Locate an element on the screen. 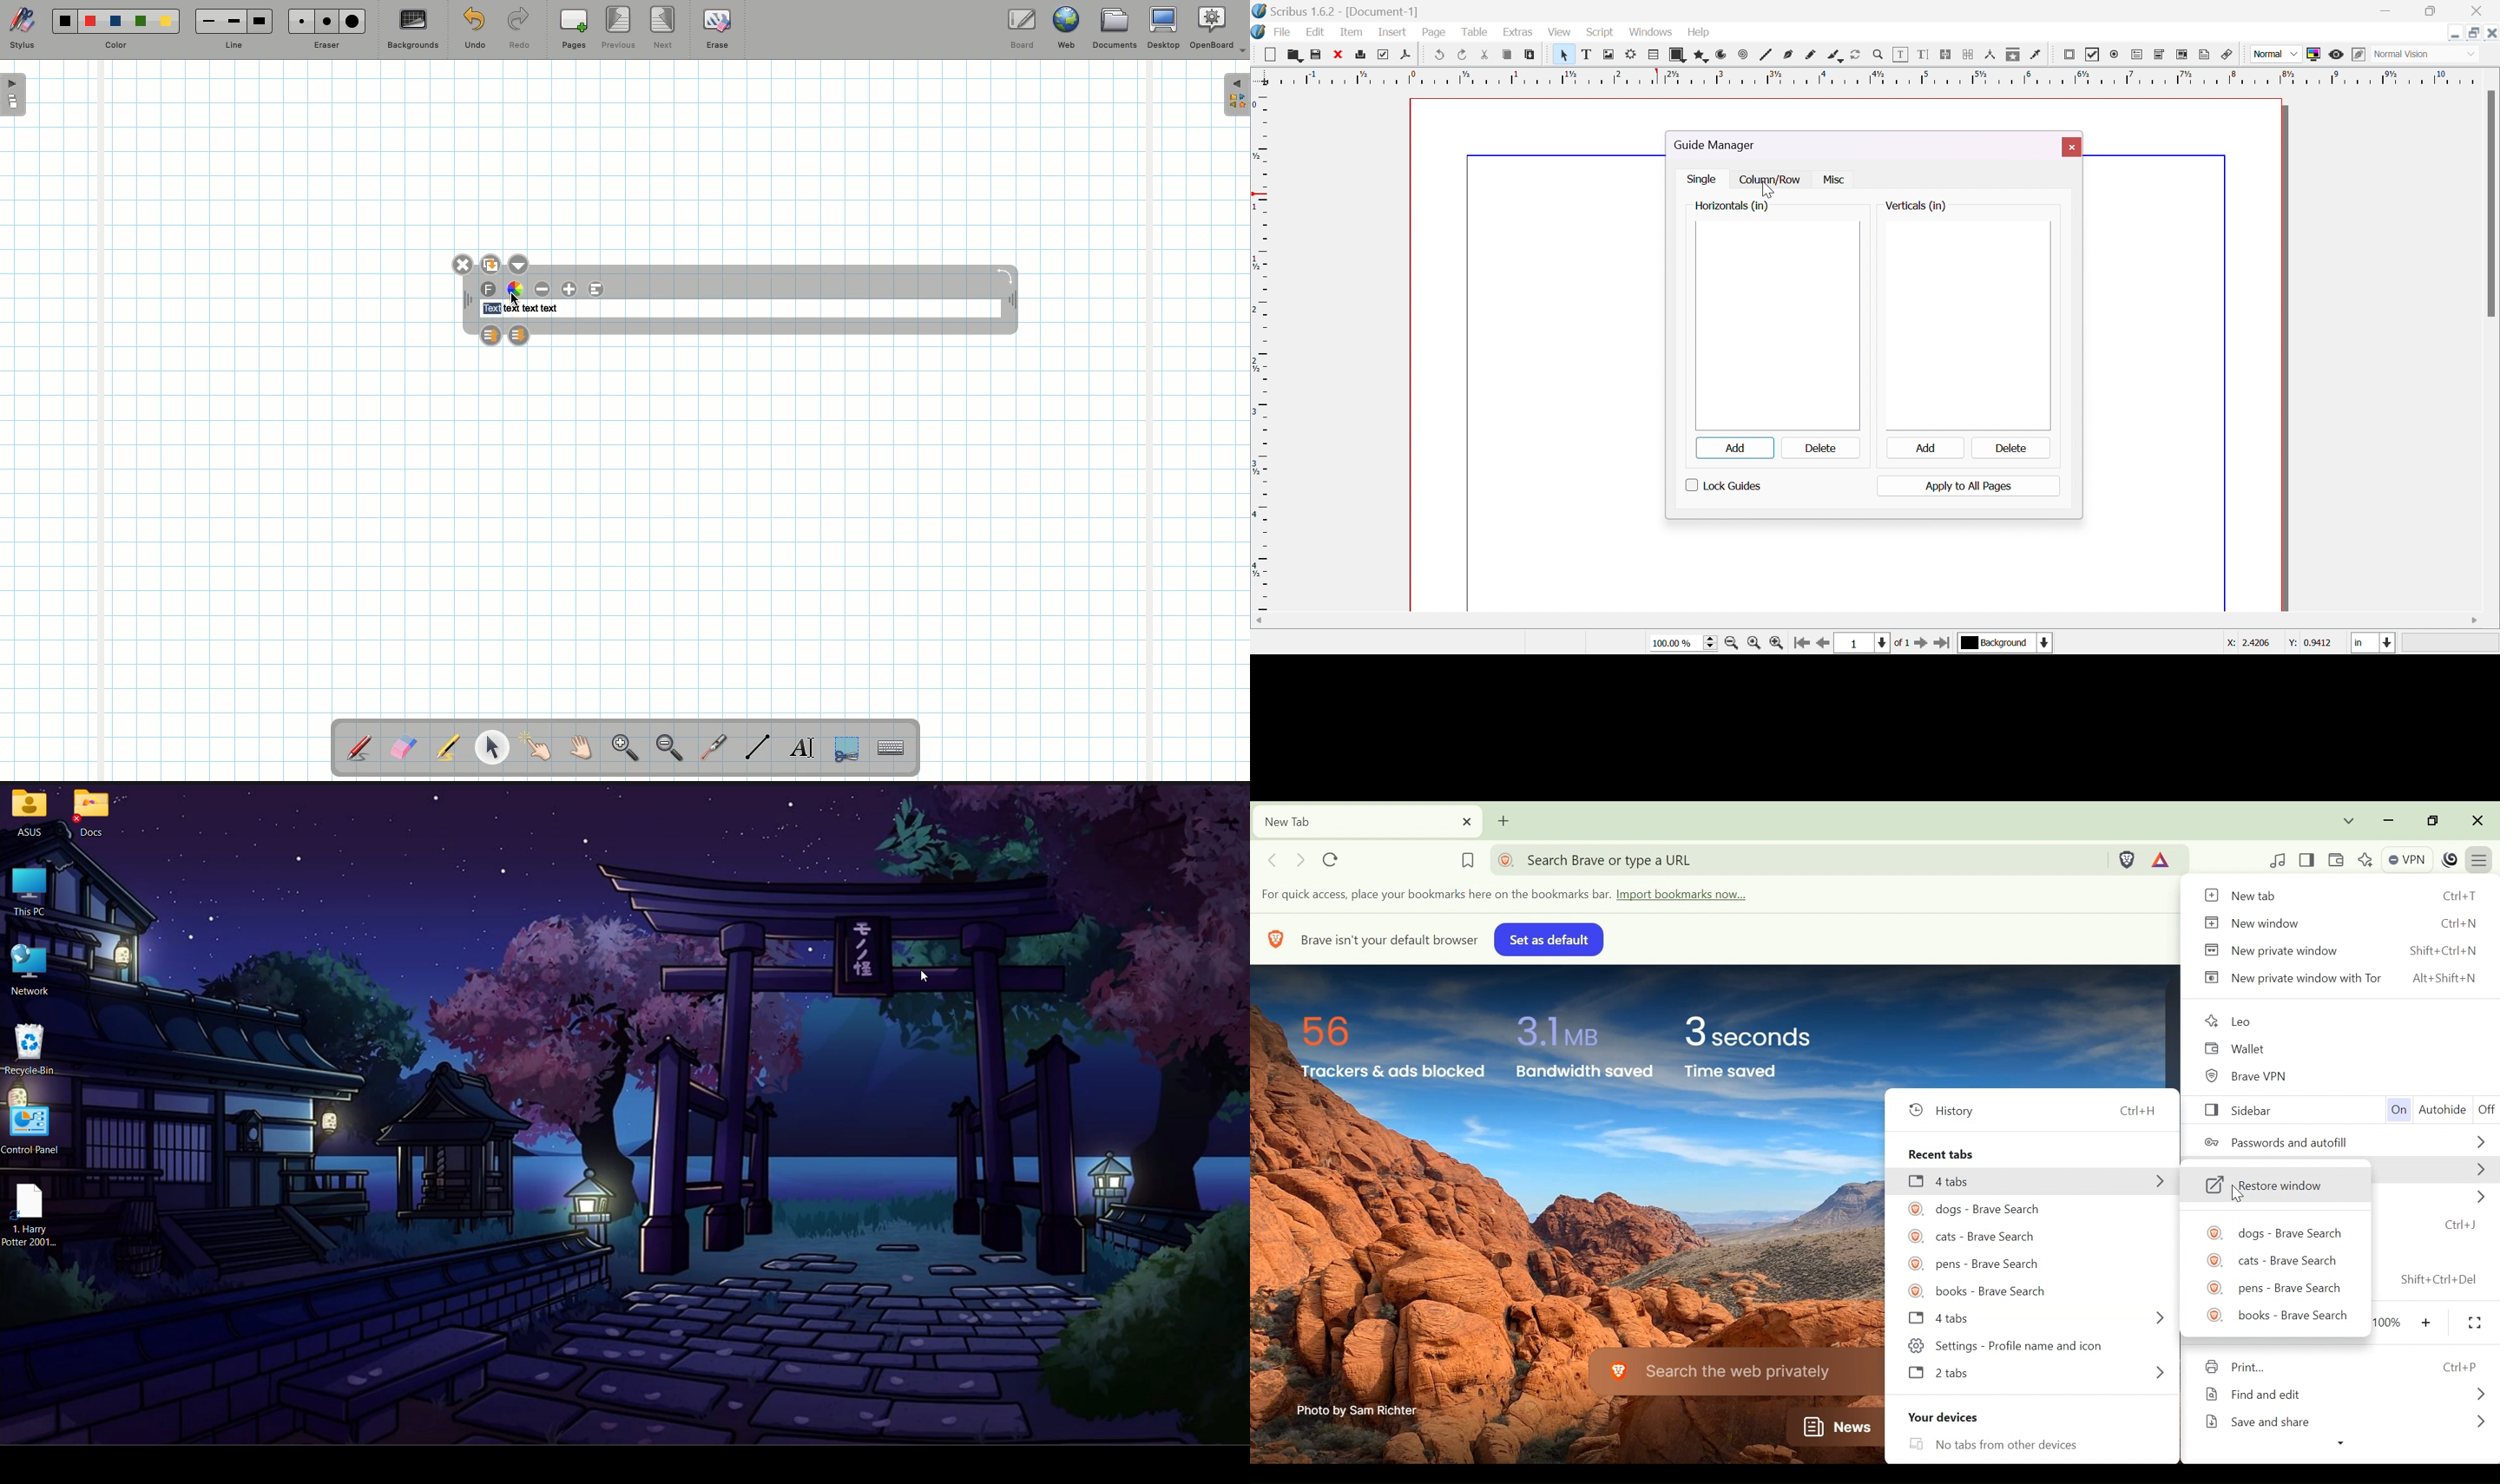 Image resolution: width=2520 pixels, height=1484 pixels. Select visual appearance of display is located at coordinates (2426, 55).